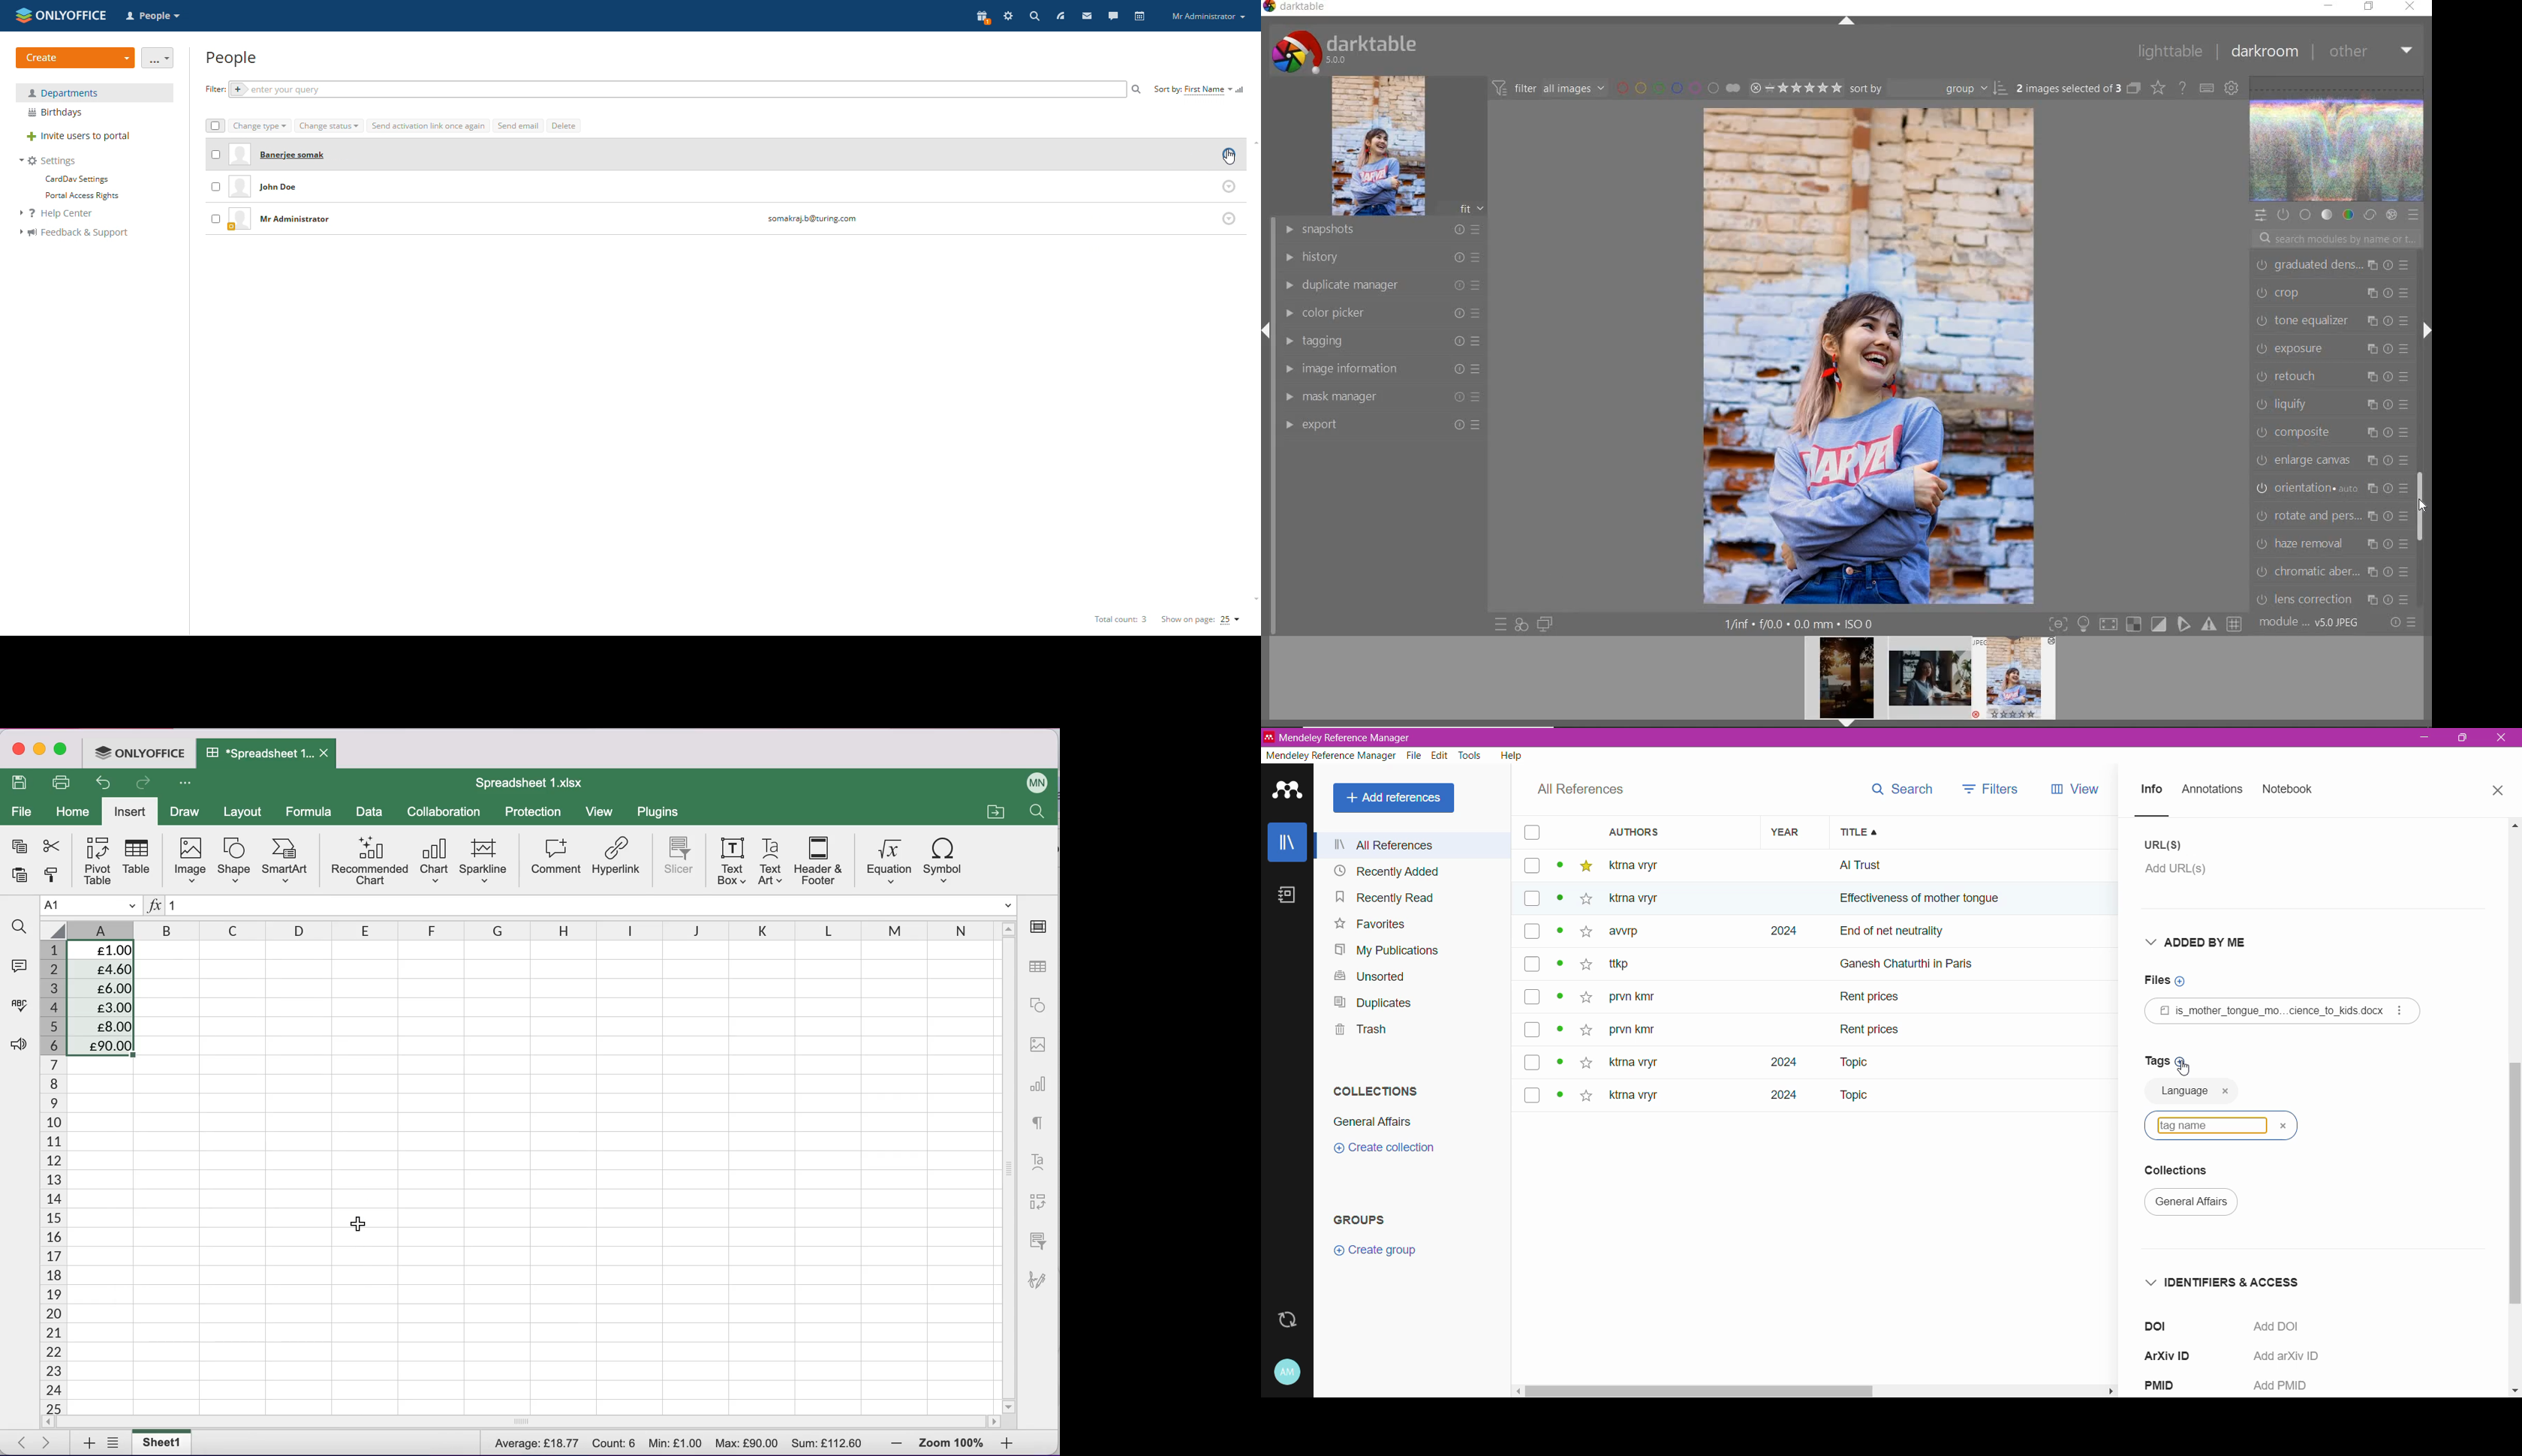 Image resolution: width=2548 pixels, height=1456 pixels. What do you see at coordinates (2307, 215) in the screenshot?
I see `base ` at bounding box center [2307, 215].